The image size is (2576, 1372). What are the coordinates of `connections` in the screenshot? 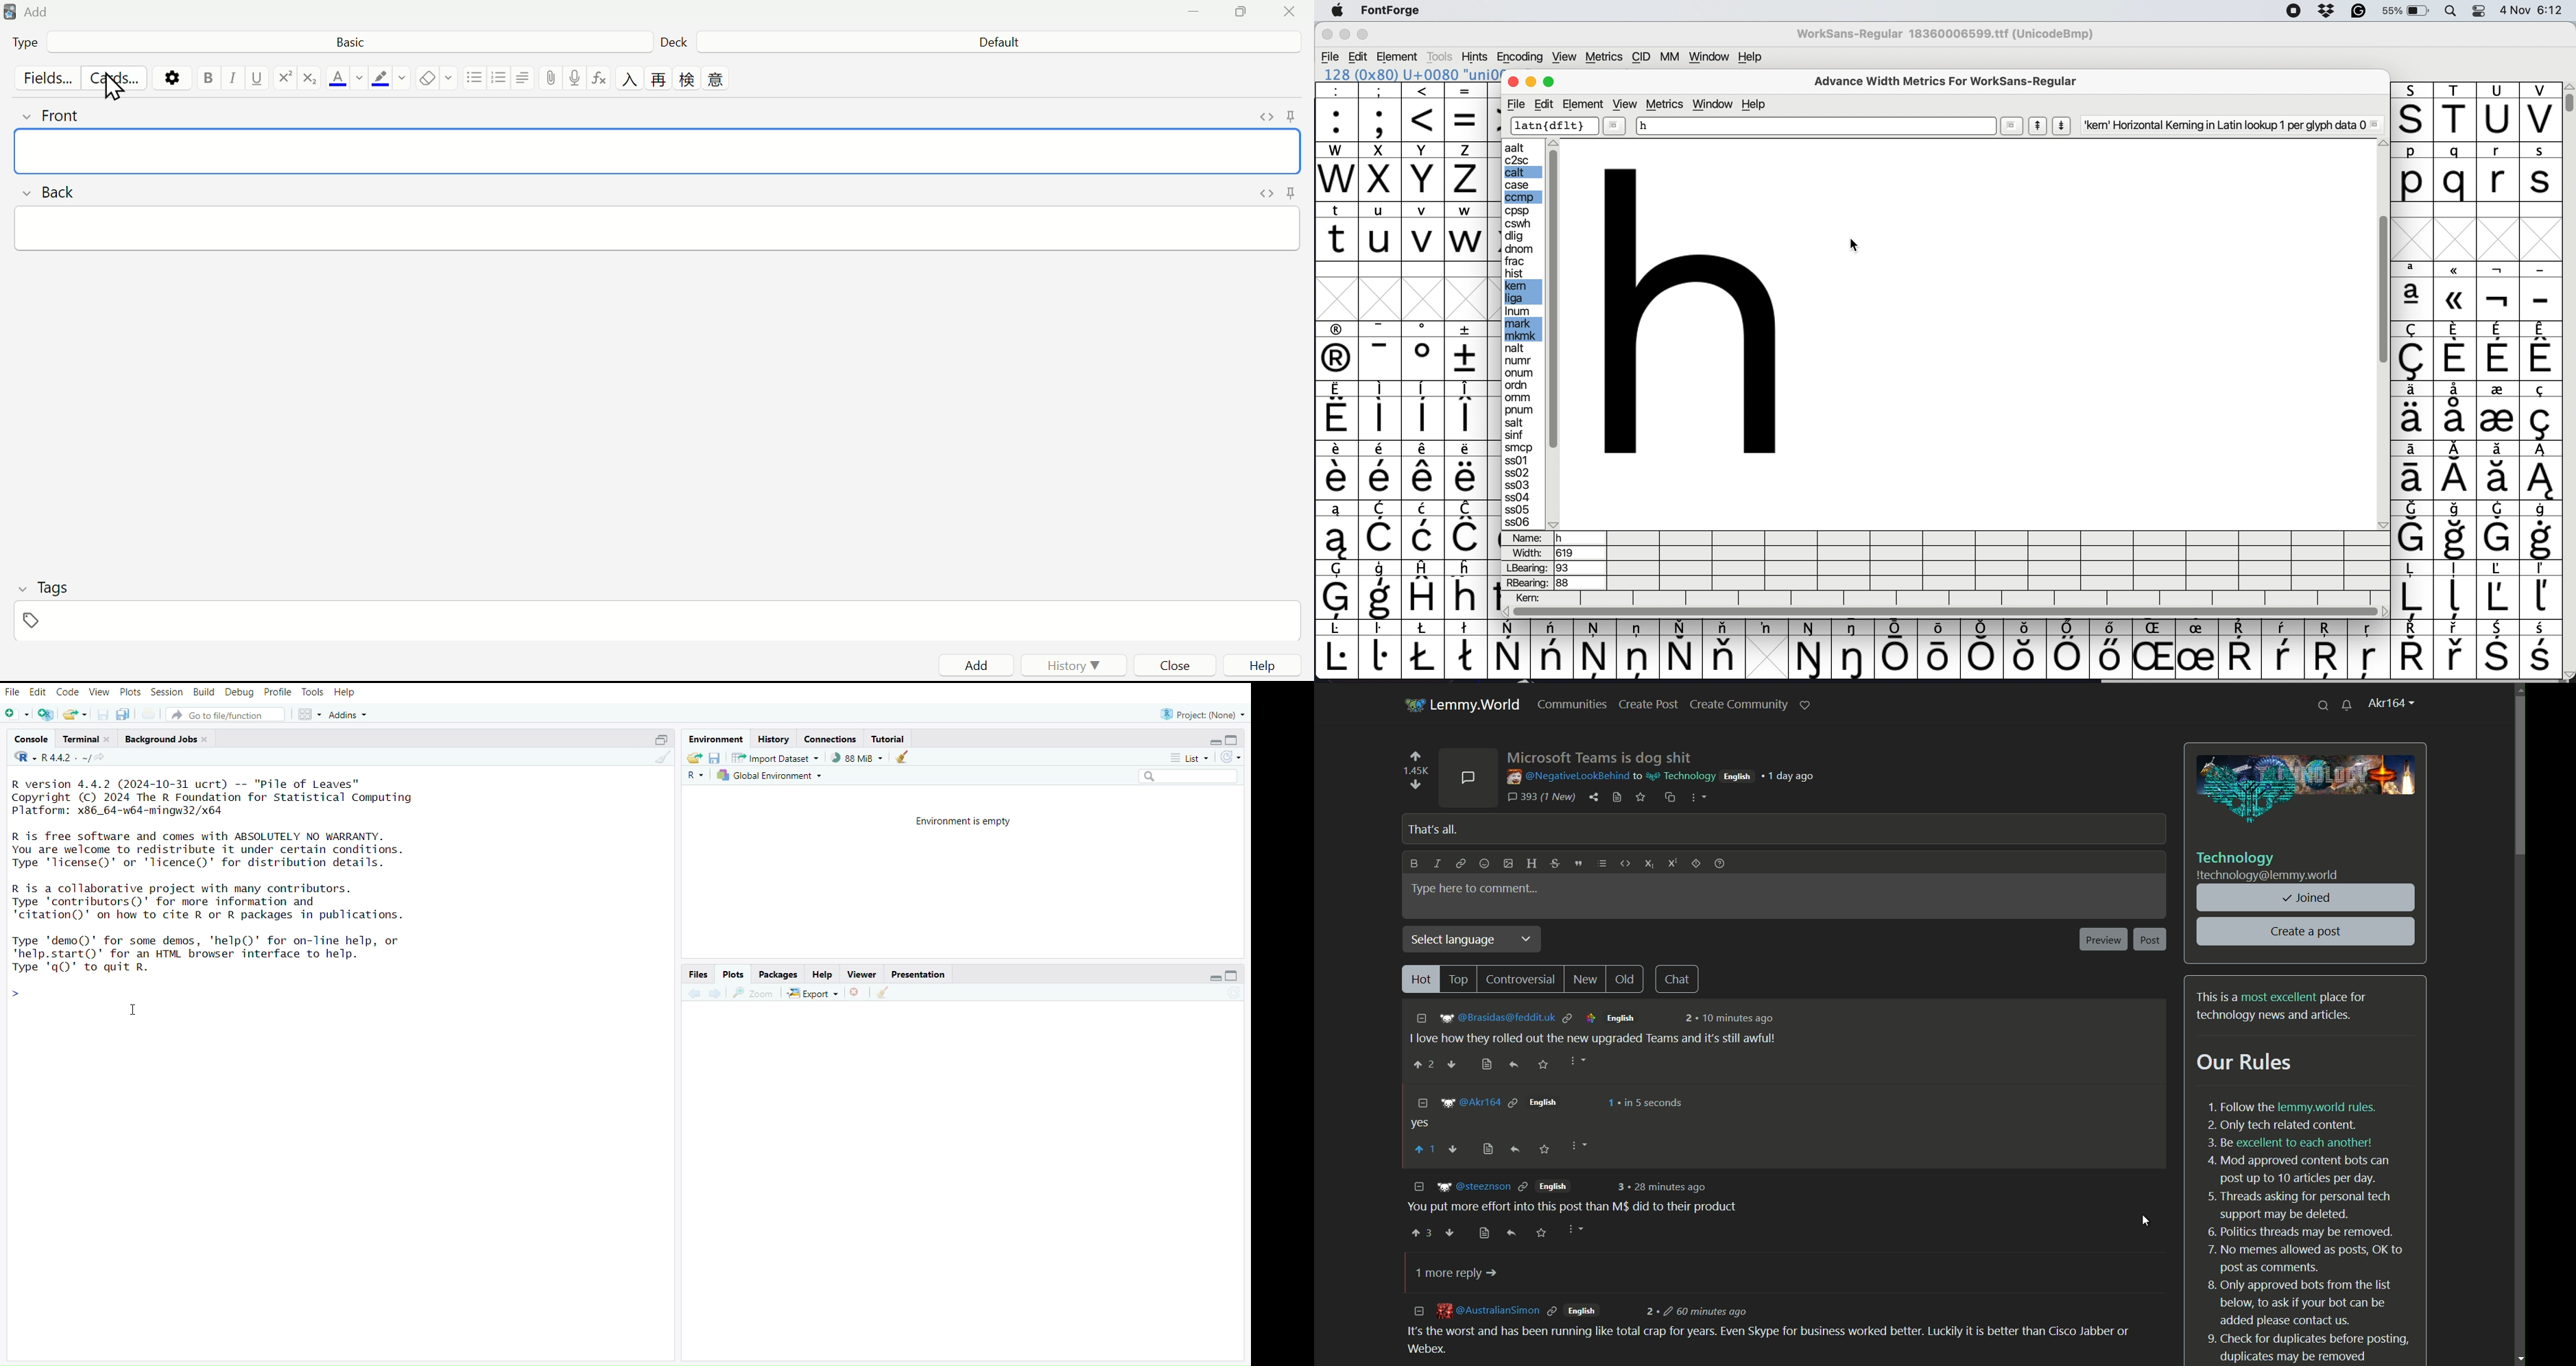 It's located at (830, 740).